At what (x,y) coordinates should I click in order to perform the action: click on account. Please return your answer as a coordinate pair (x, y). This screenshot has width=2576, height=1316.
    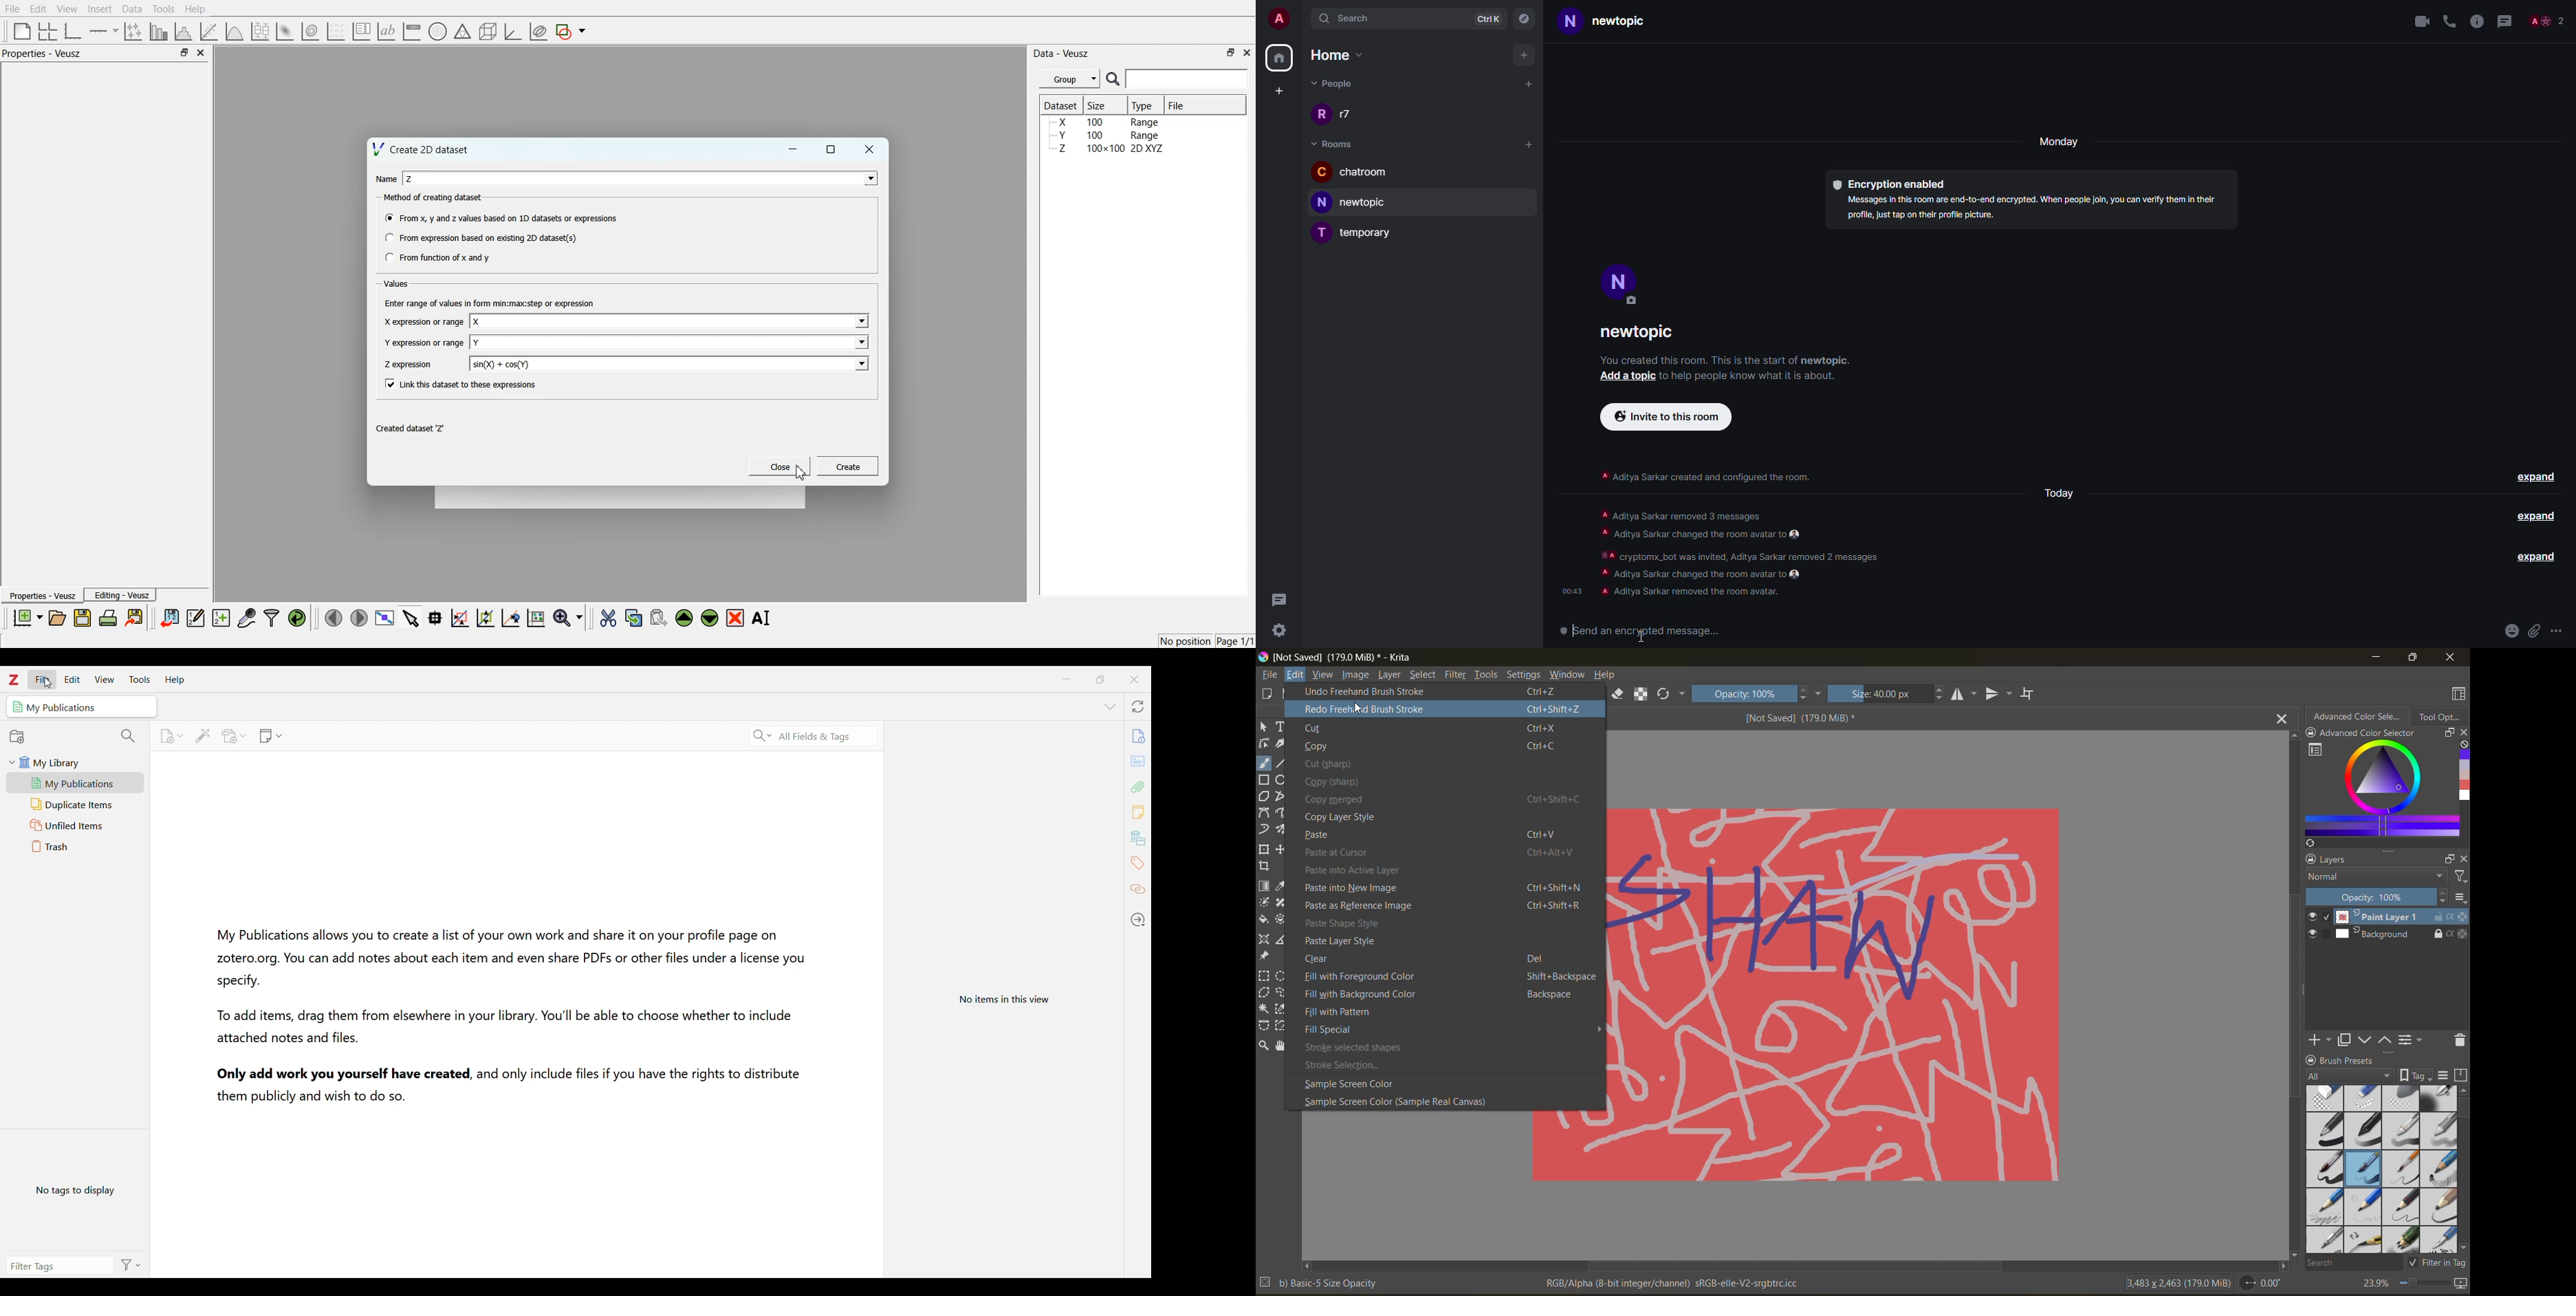
    Looking at the image, I should click on (1280, 17).